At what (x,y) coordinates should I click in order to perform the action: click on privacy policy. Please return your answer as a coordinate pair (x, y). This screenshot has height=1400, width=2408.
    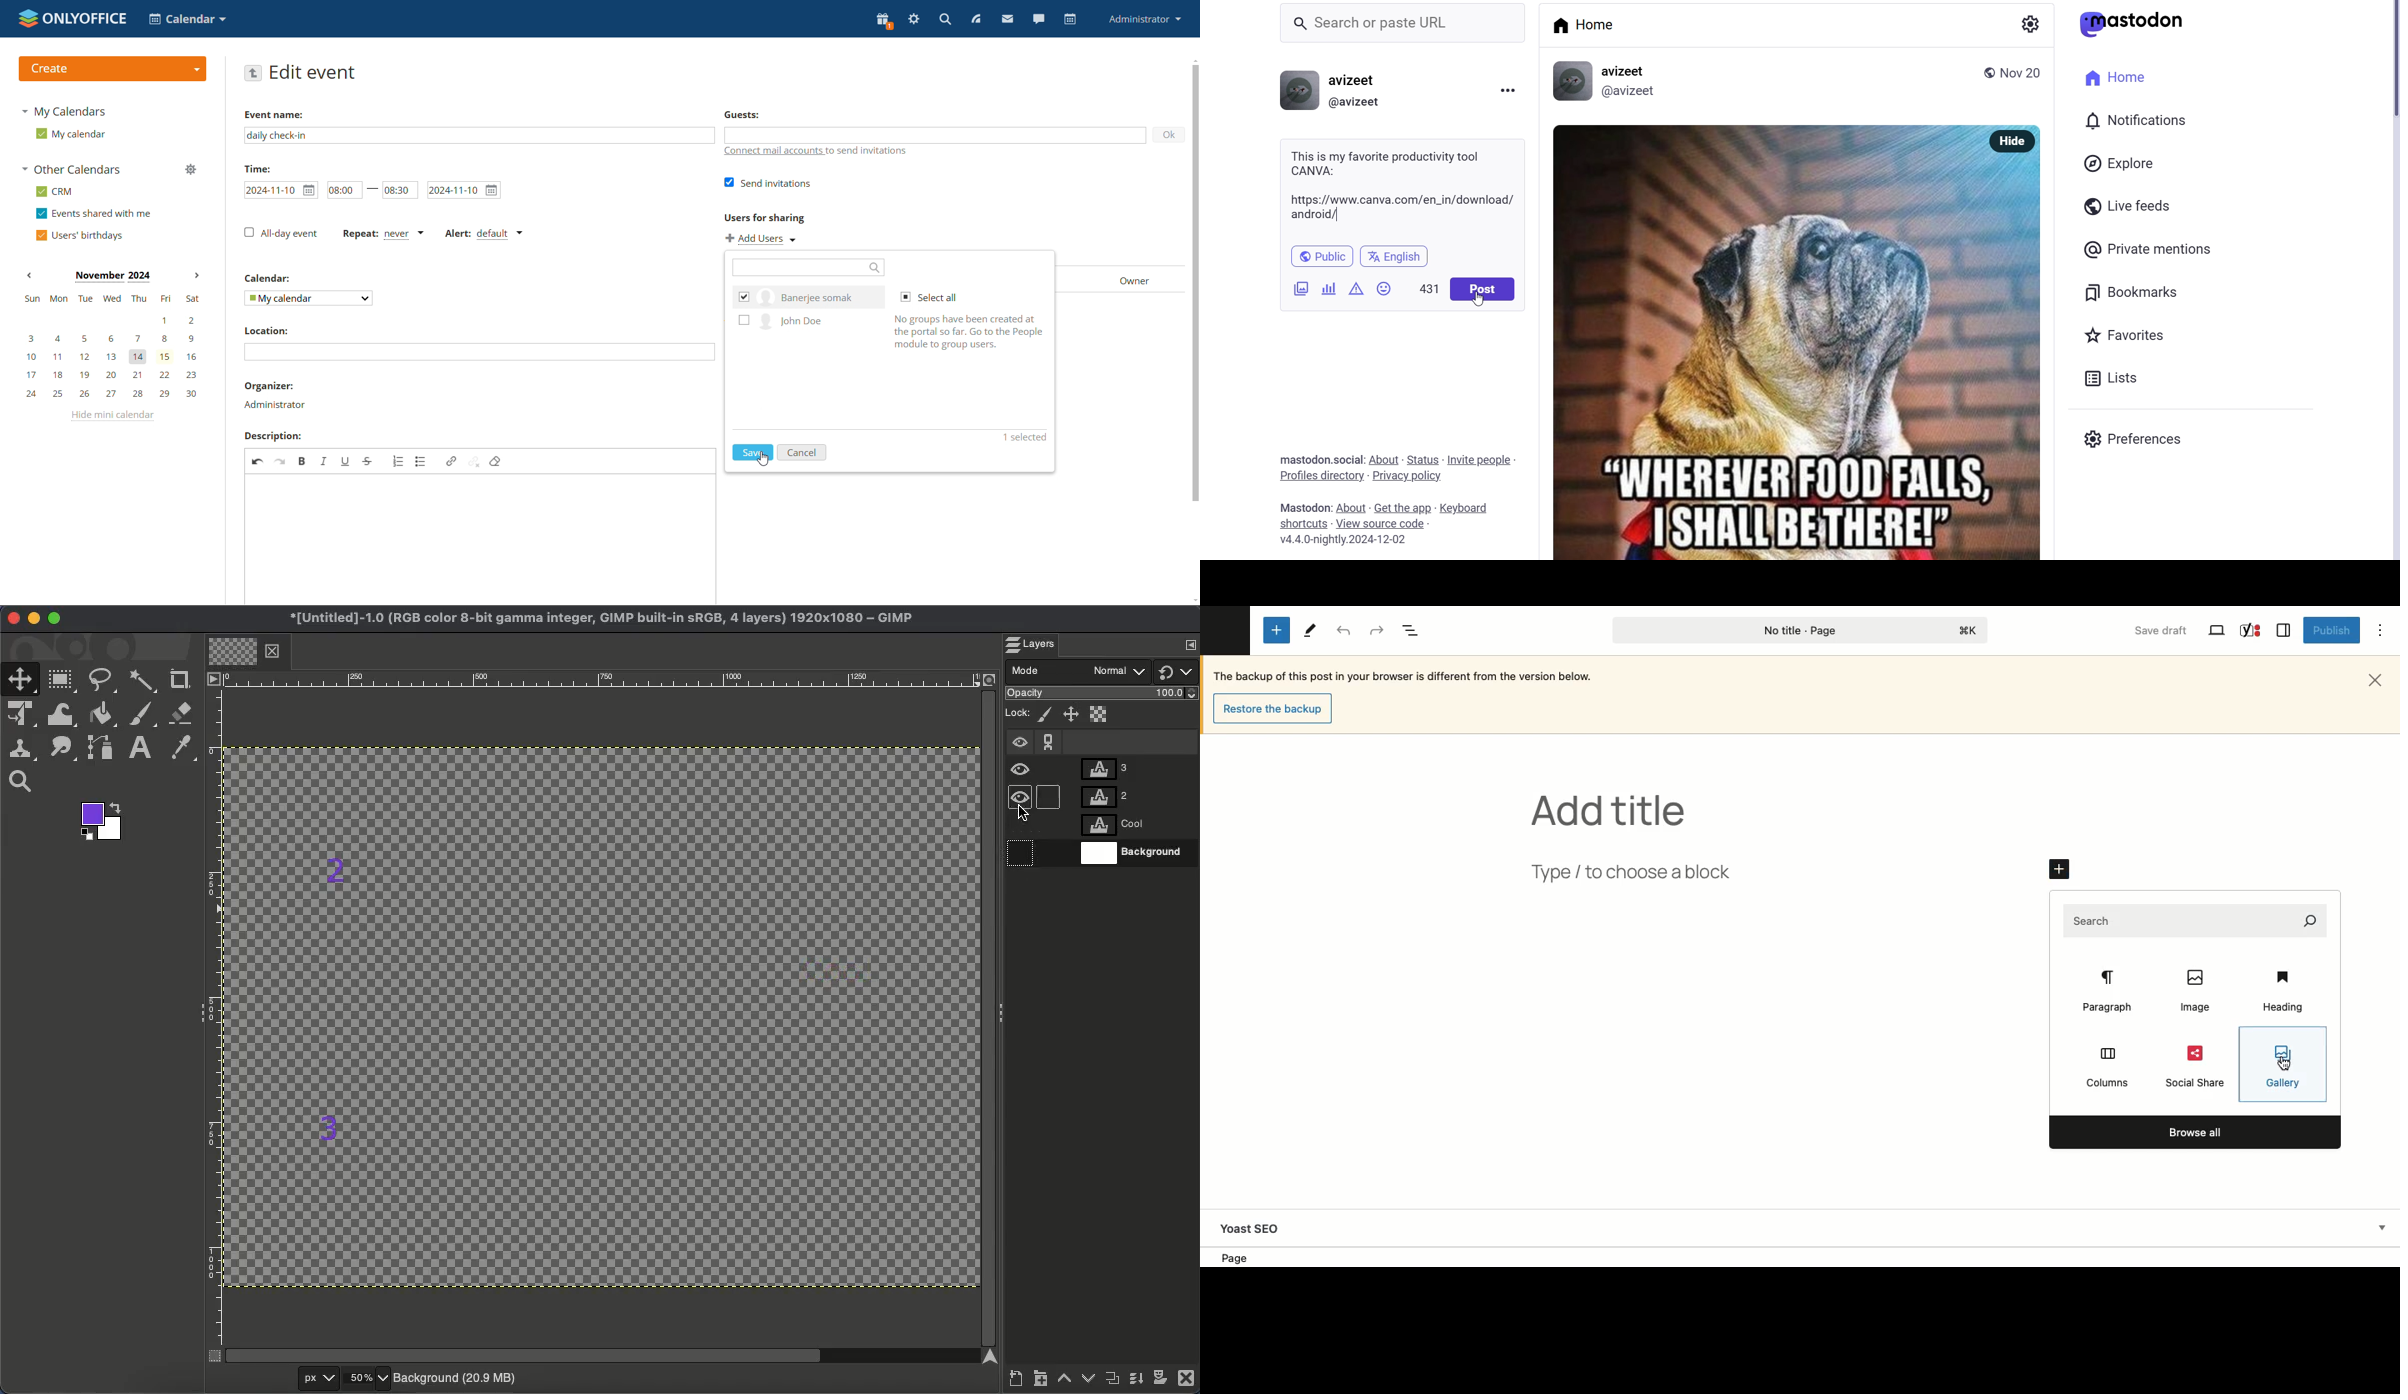
    Looking at the image, I should click on (1416, 478).